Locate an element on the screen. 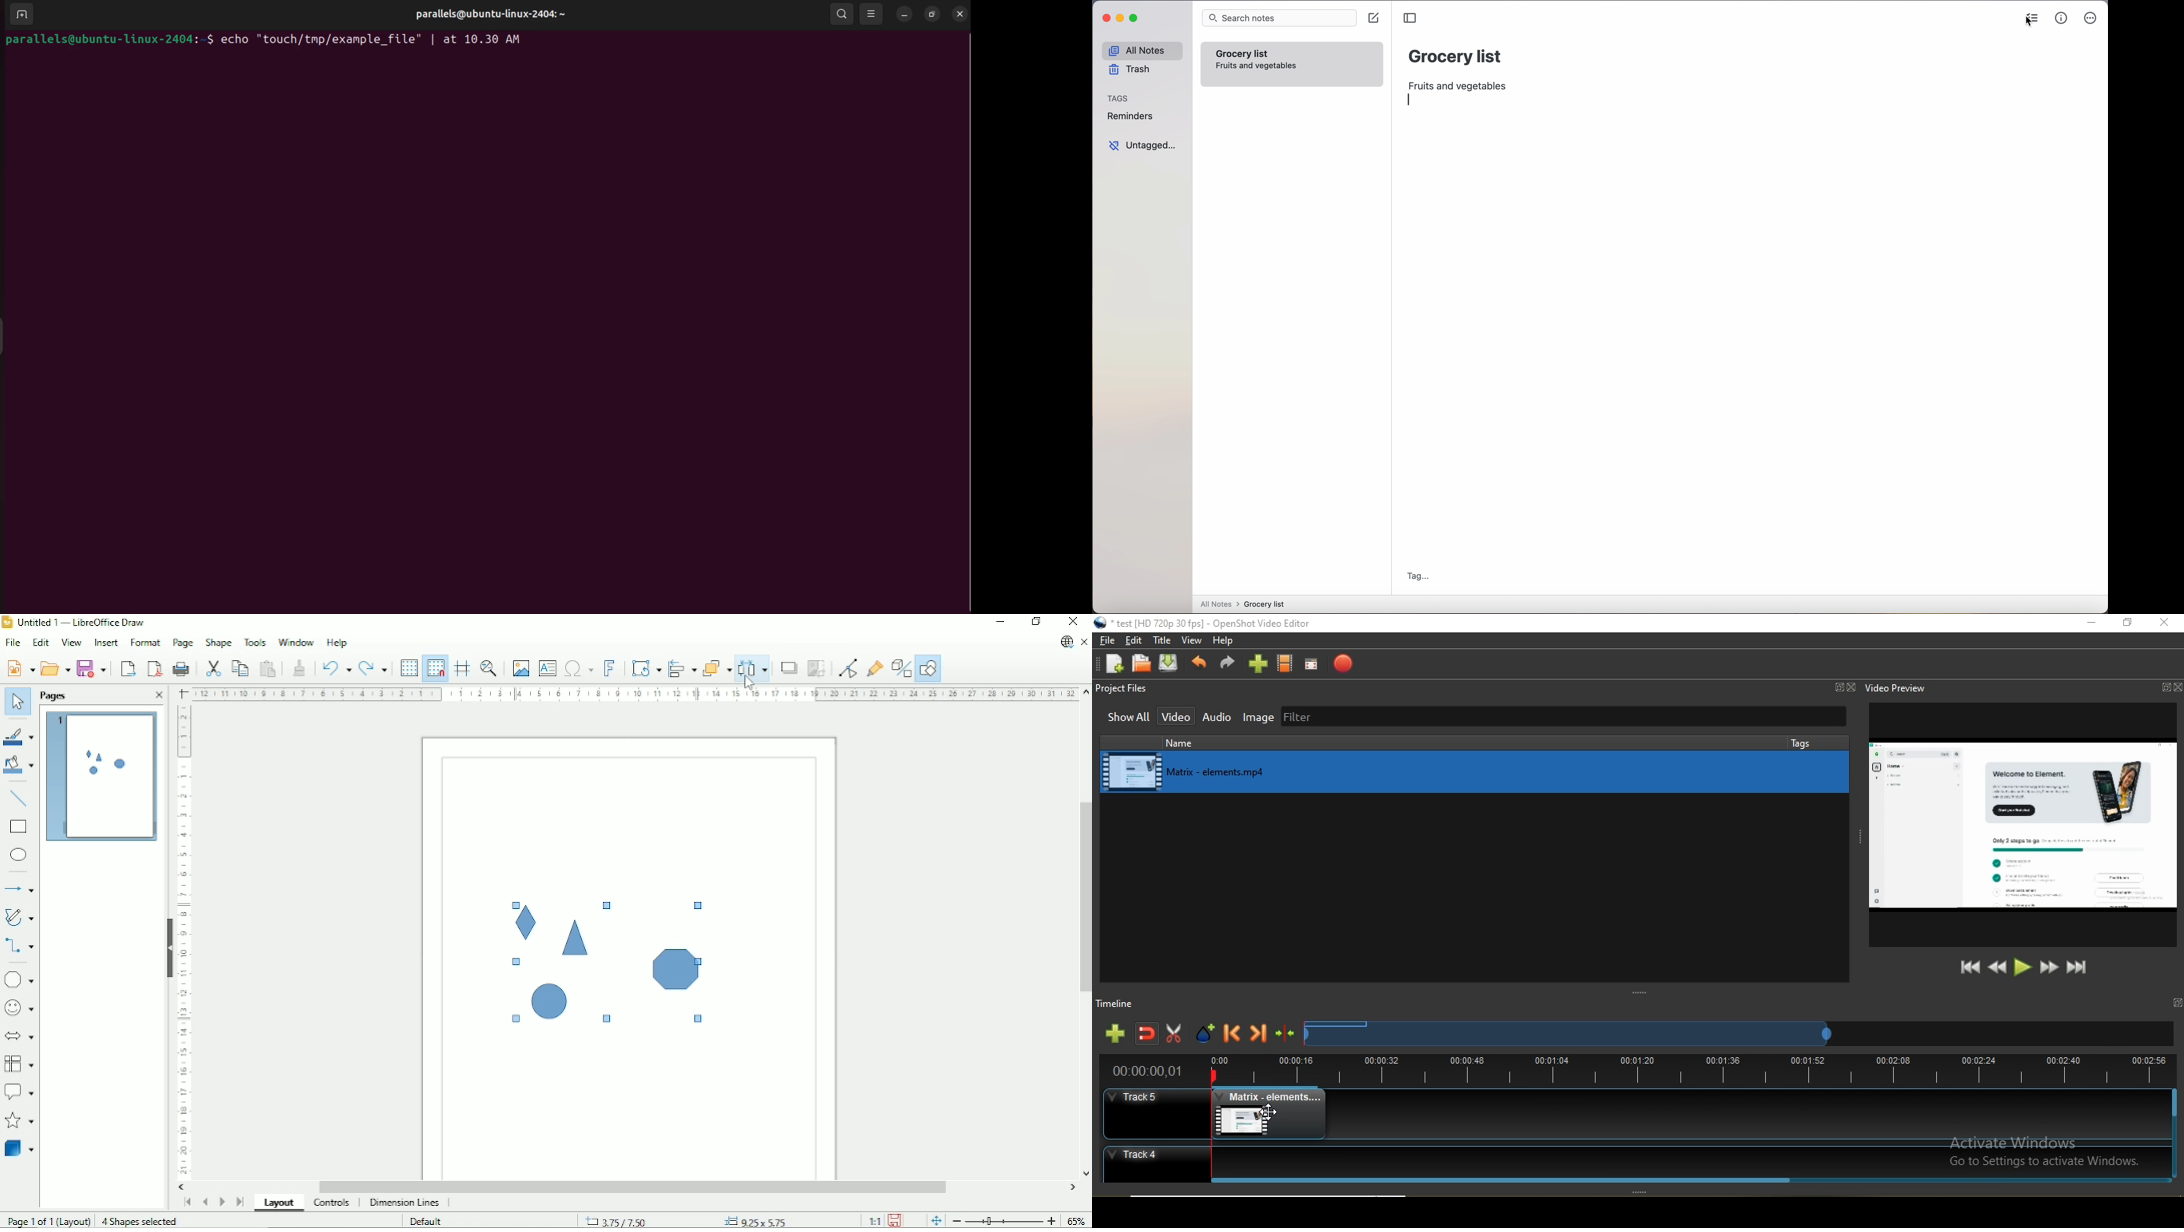  Save project  is located at coordinates (1172, 664).